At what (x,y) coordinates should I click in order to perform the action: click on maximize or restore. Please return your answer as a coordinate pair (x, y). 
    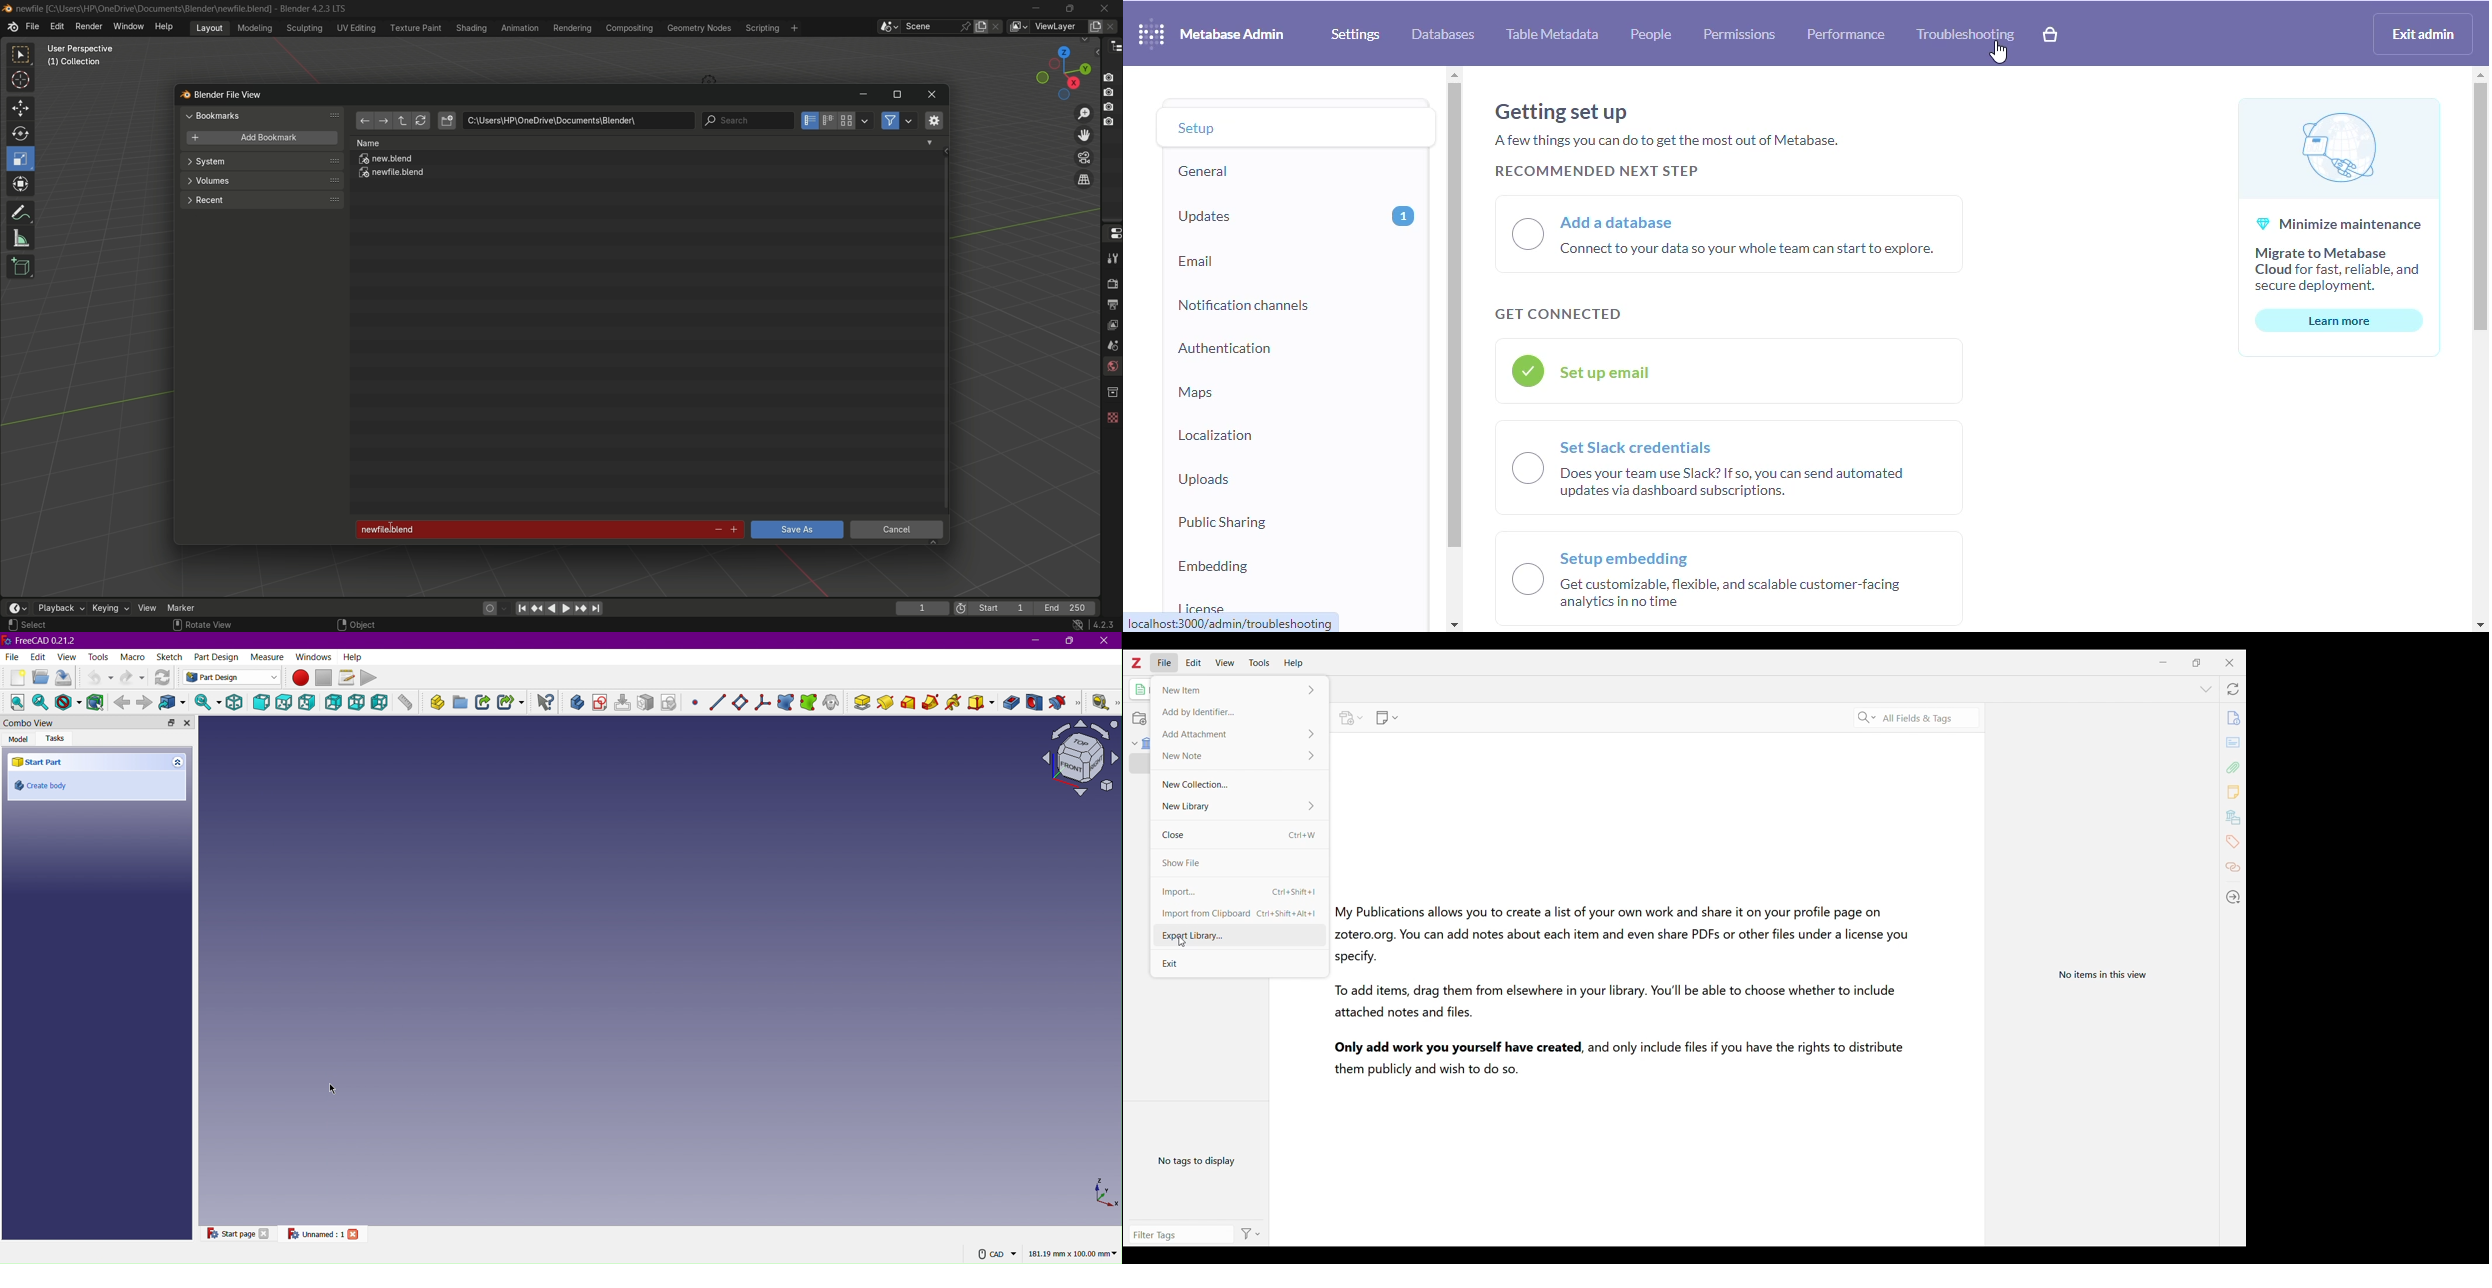
    Looking at the image, I should click on (1070, 8).